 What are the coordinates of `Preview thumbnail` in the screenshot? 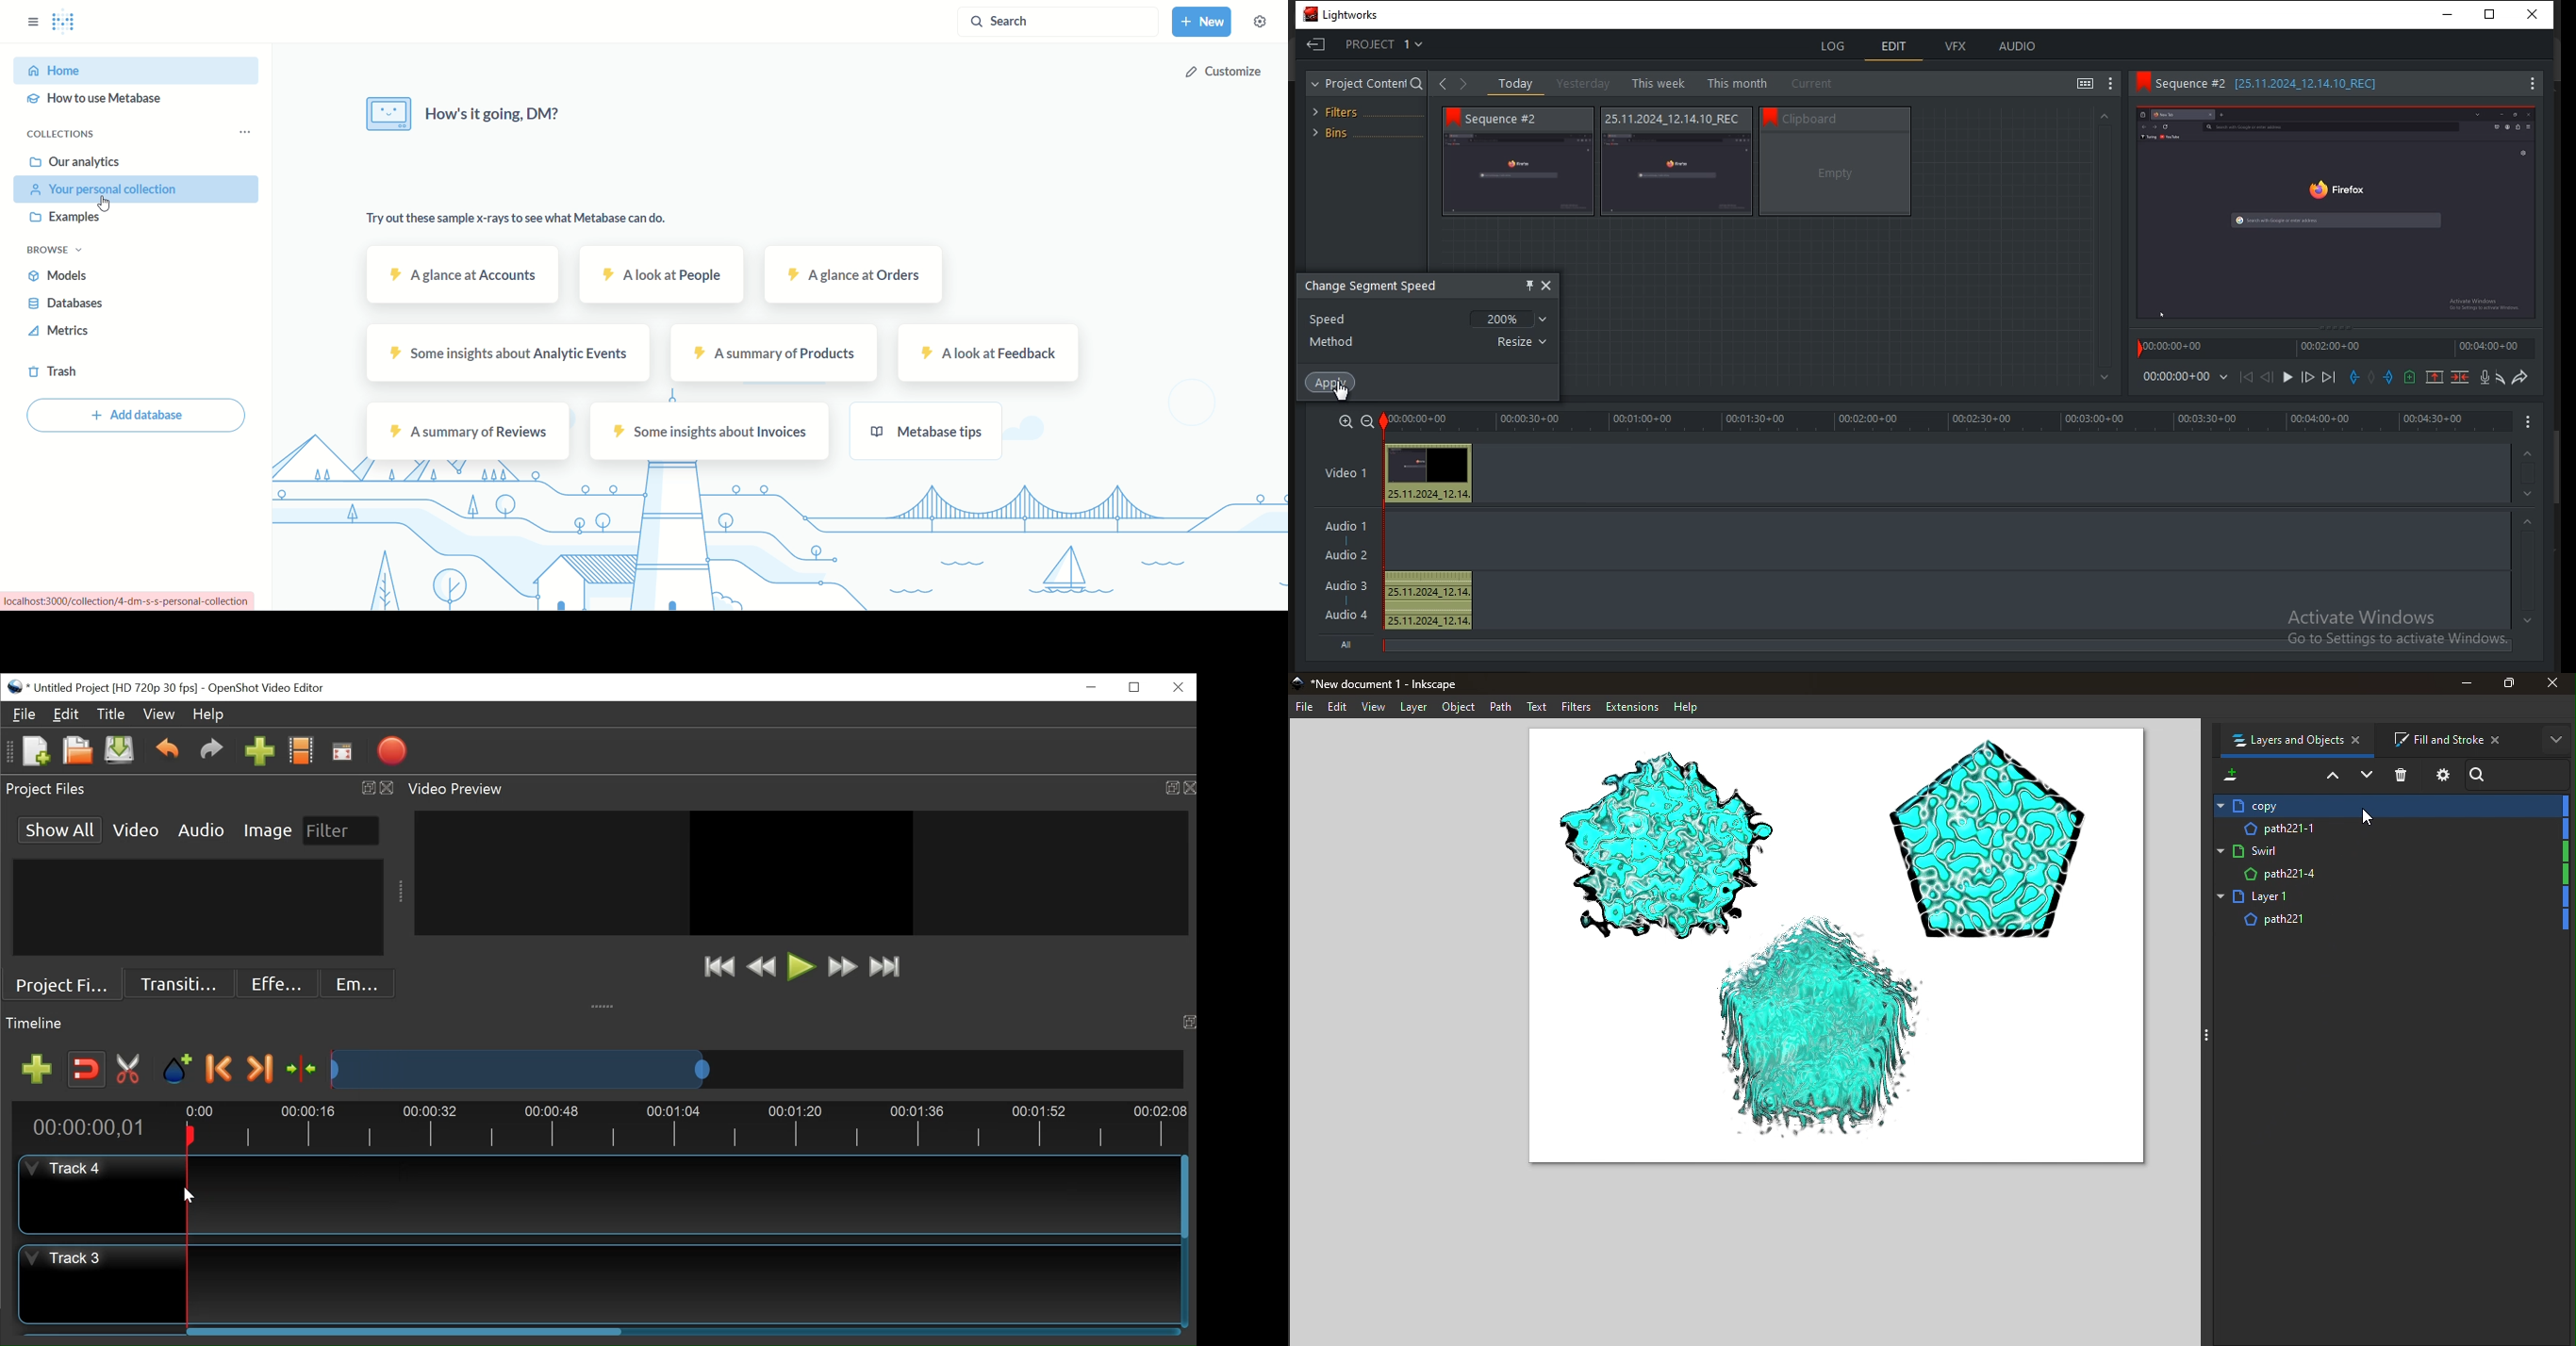 It's located at (1431, 465).